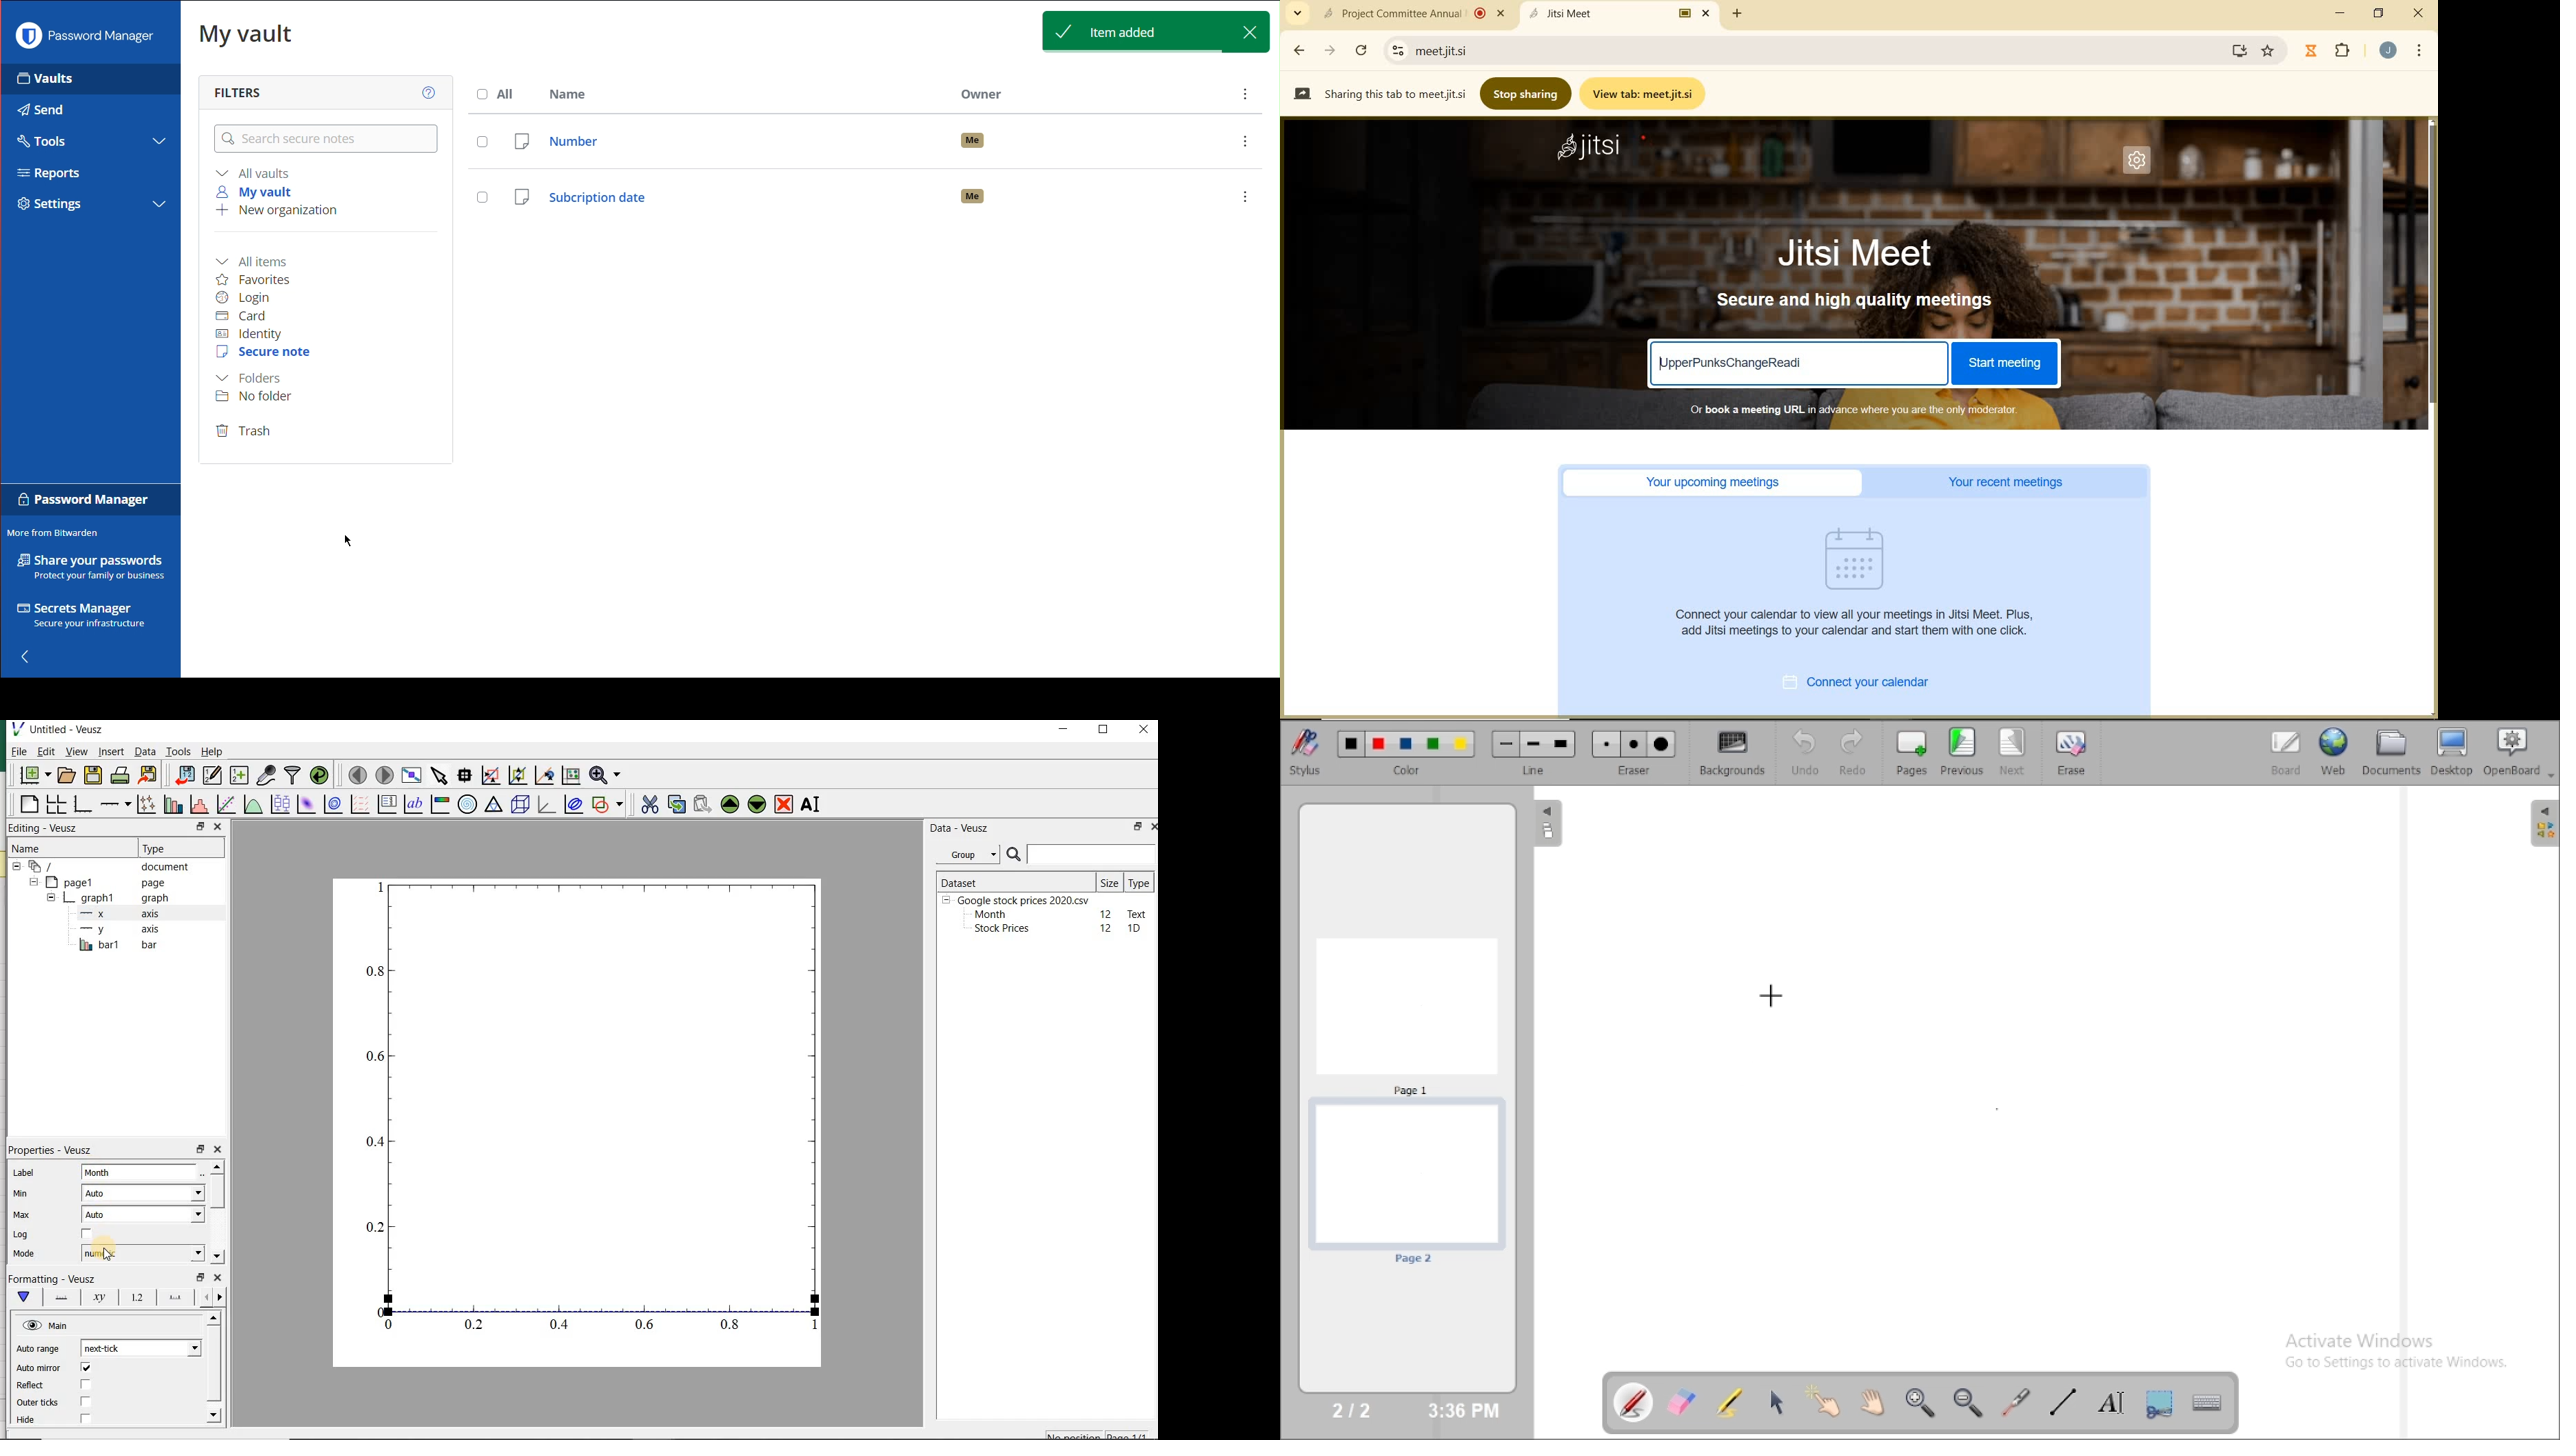 The height and width of the screenshot is (1456, 2576). Describe the element at coordinates (1155, 31) in the screenshot. I see `Item added` at that location.